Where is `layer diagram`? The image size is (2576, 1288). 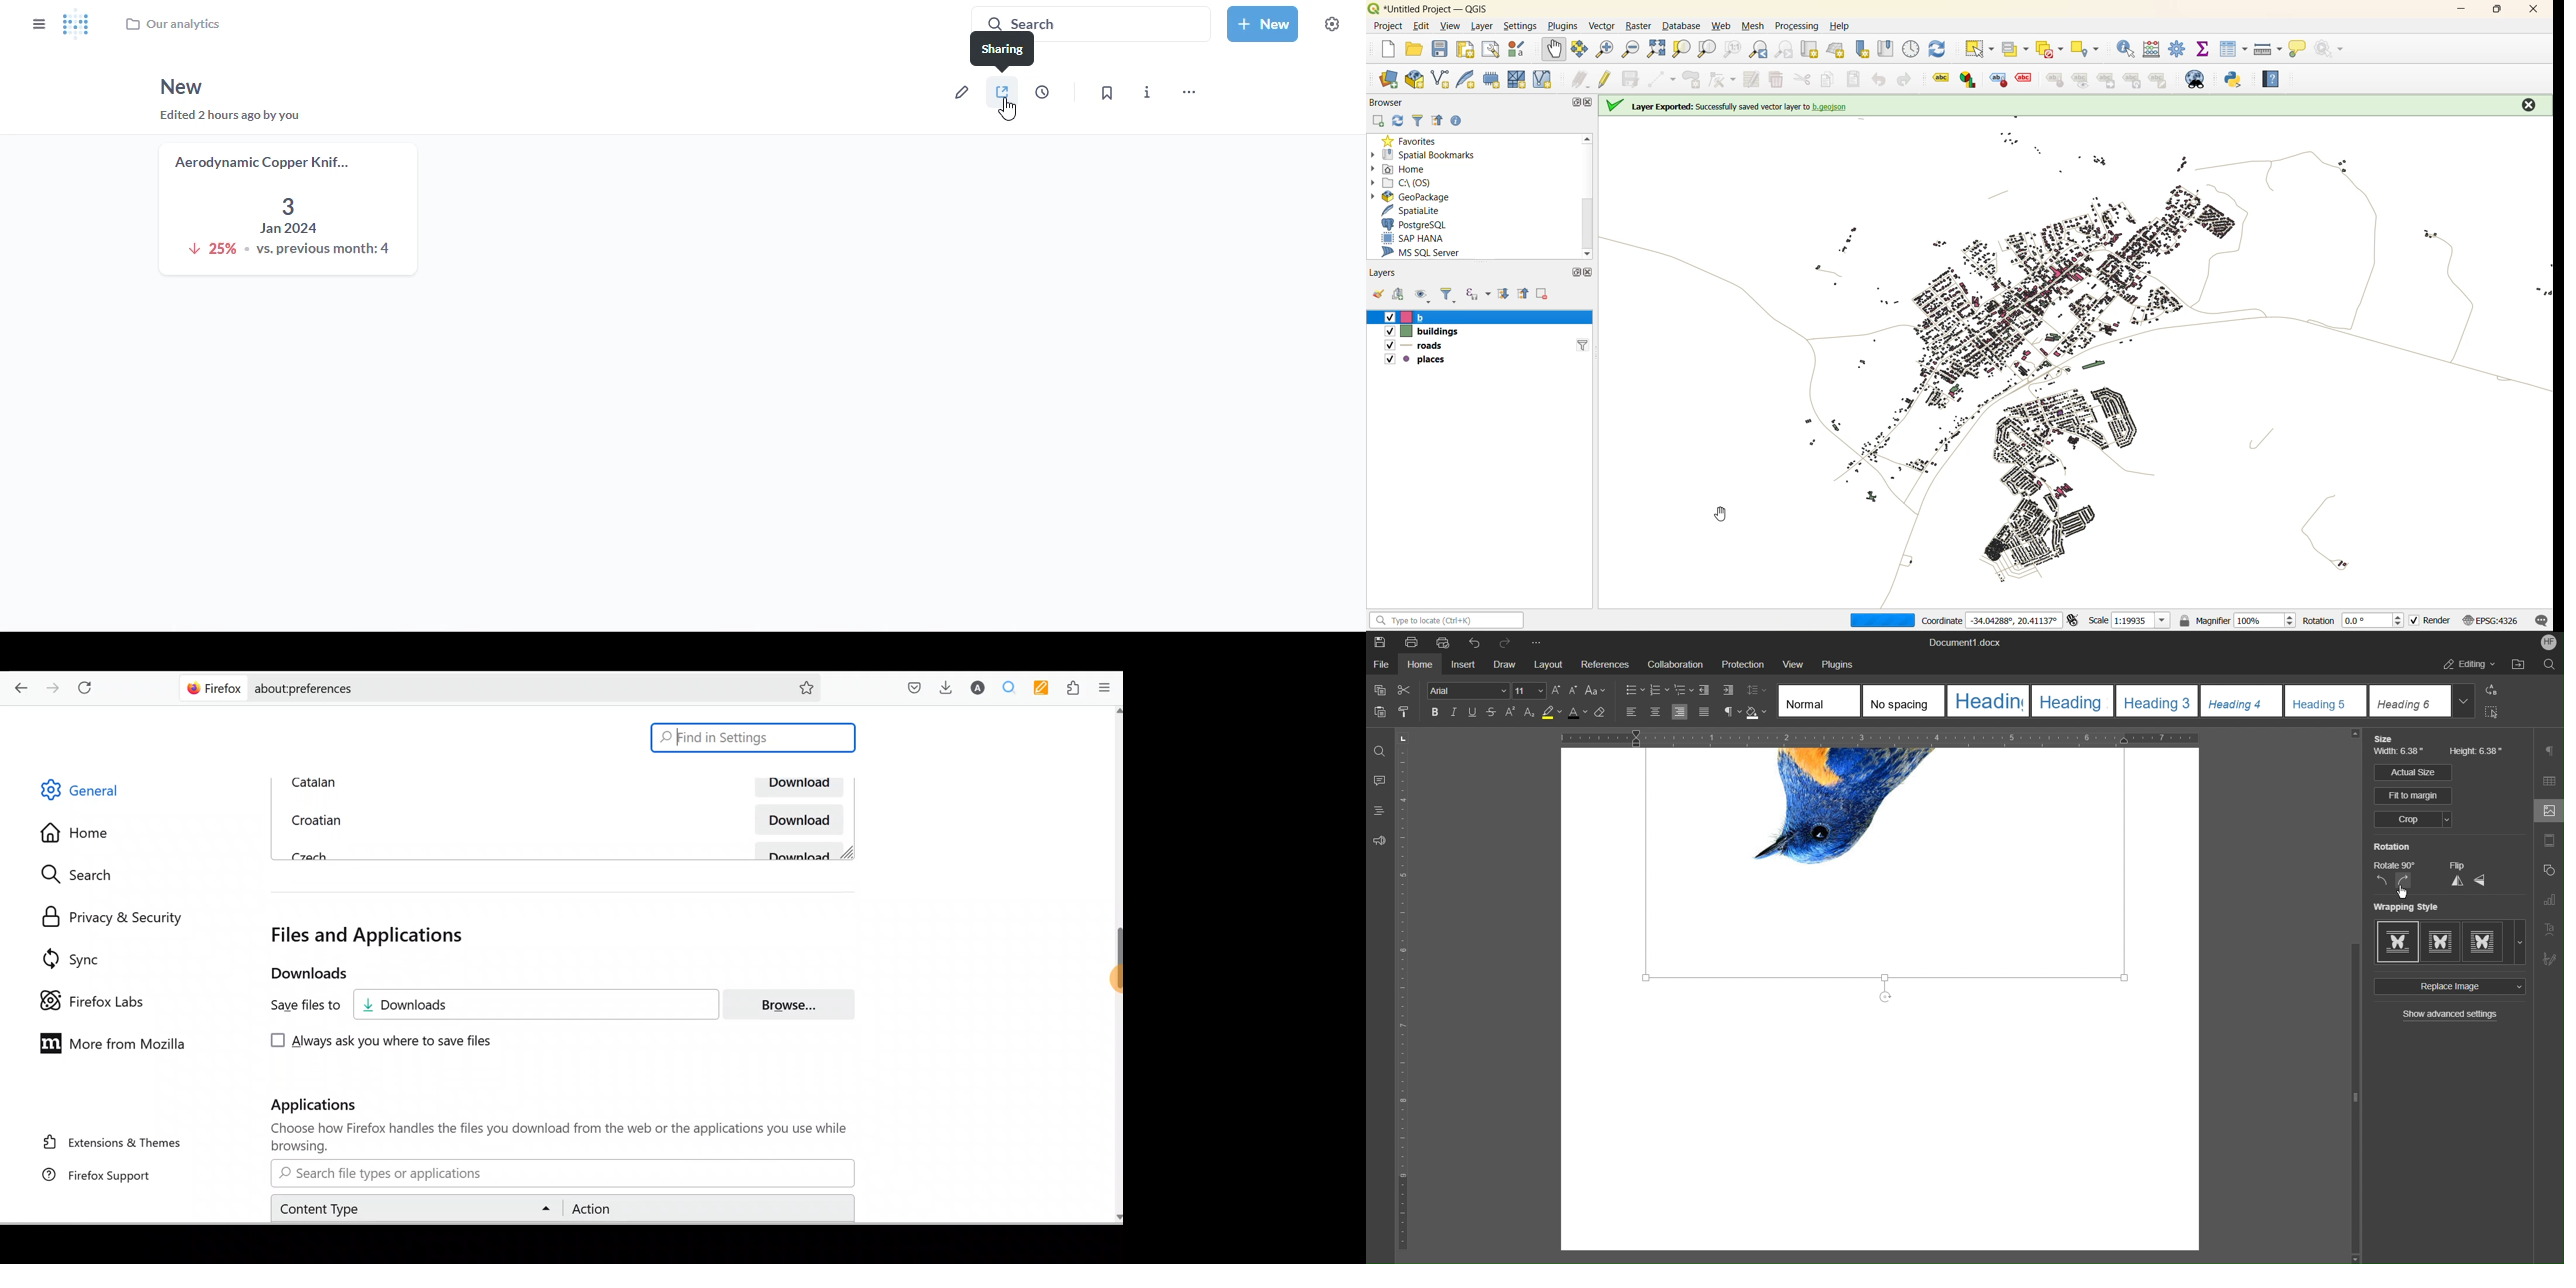
layer diagram is located at coordinates (1971, 80).